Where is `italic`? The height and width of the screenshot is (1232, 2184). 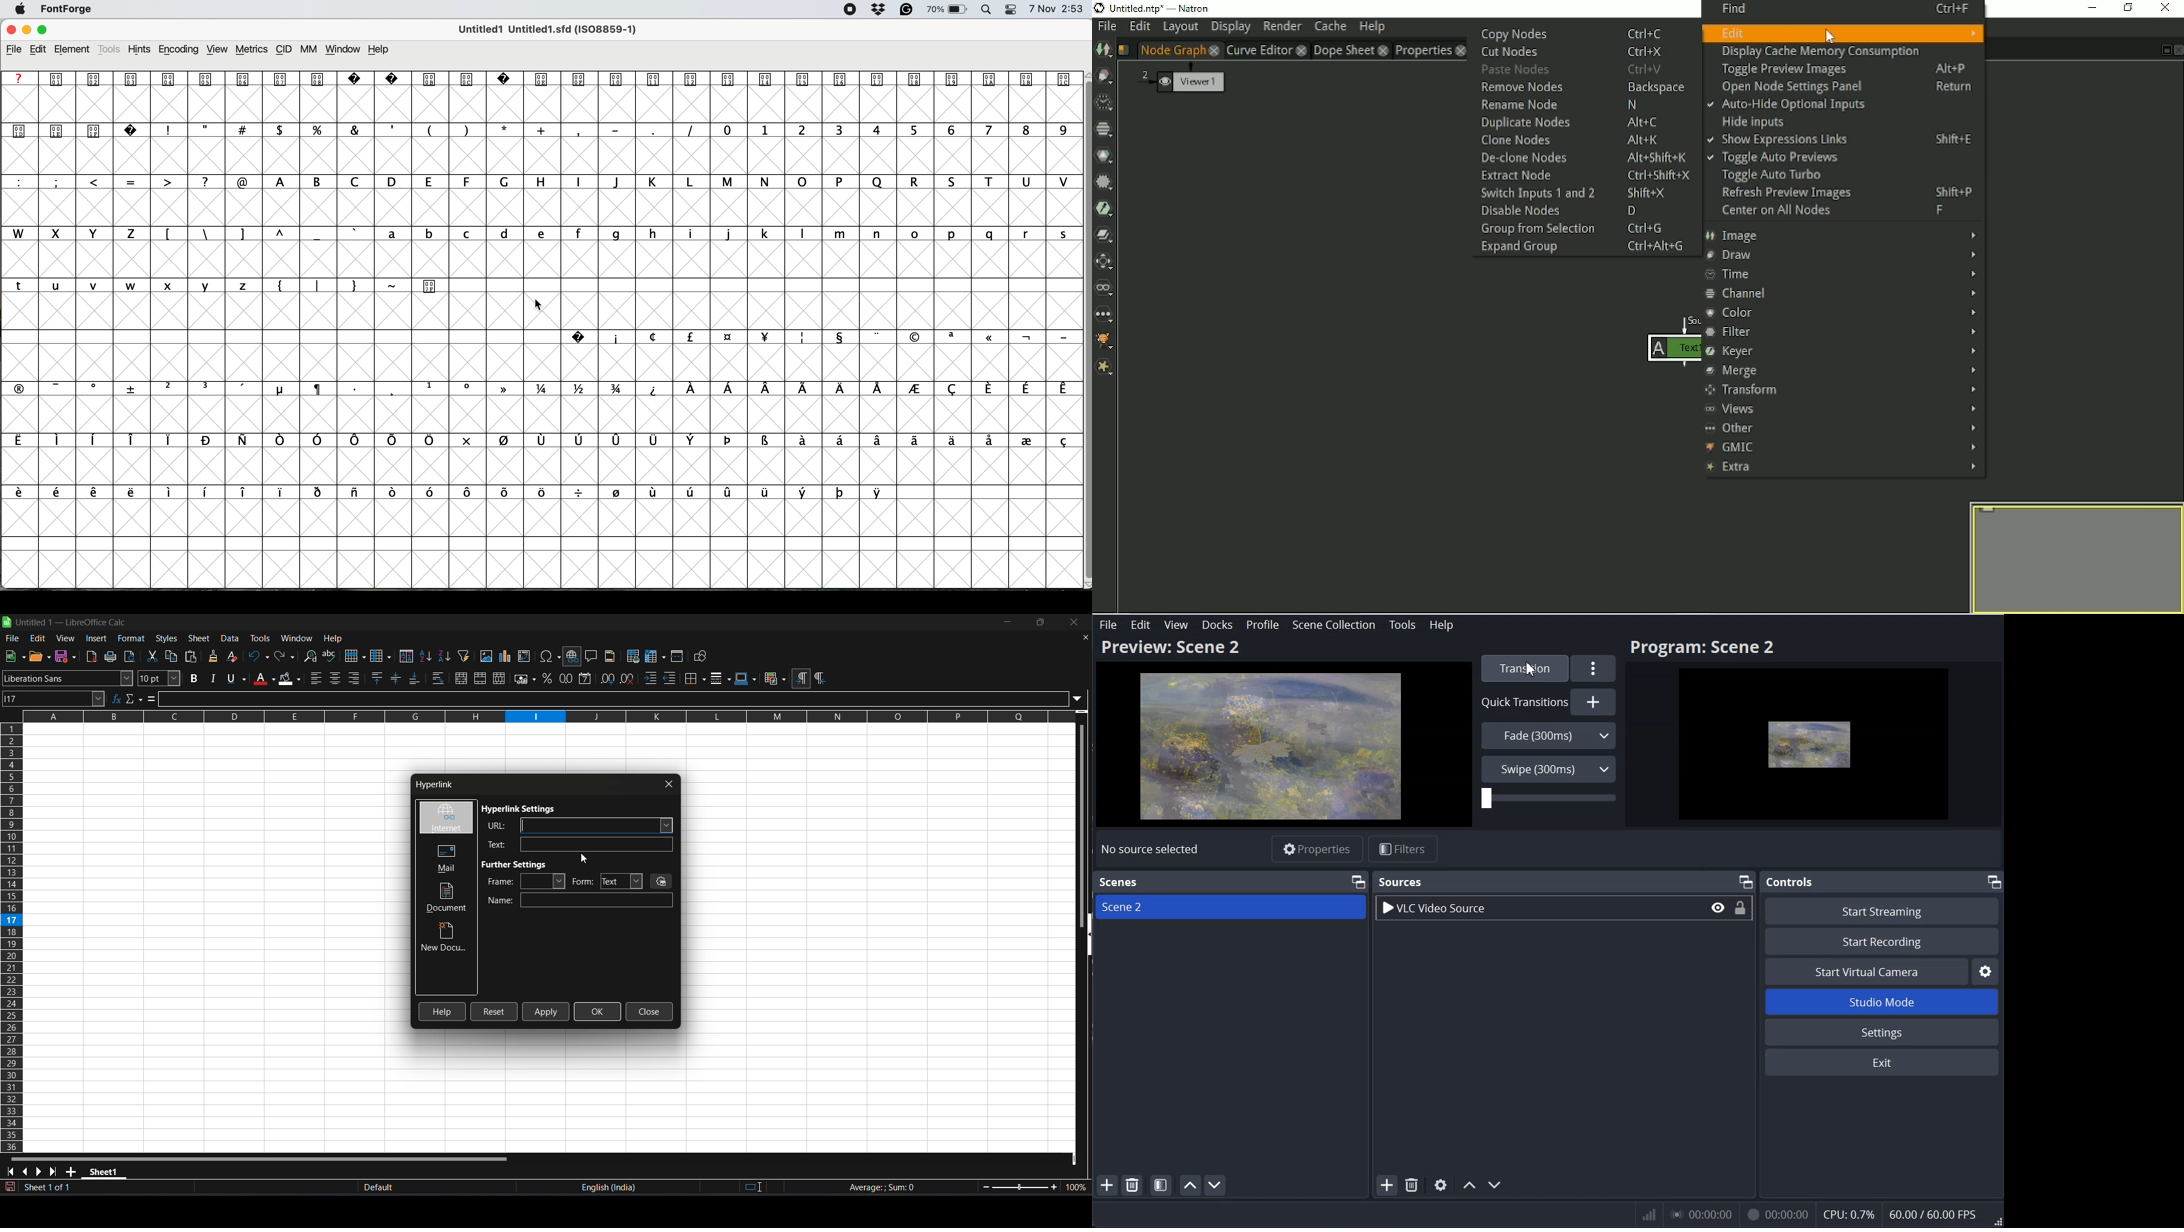
italic is located at coordinates (213, 678).